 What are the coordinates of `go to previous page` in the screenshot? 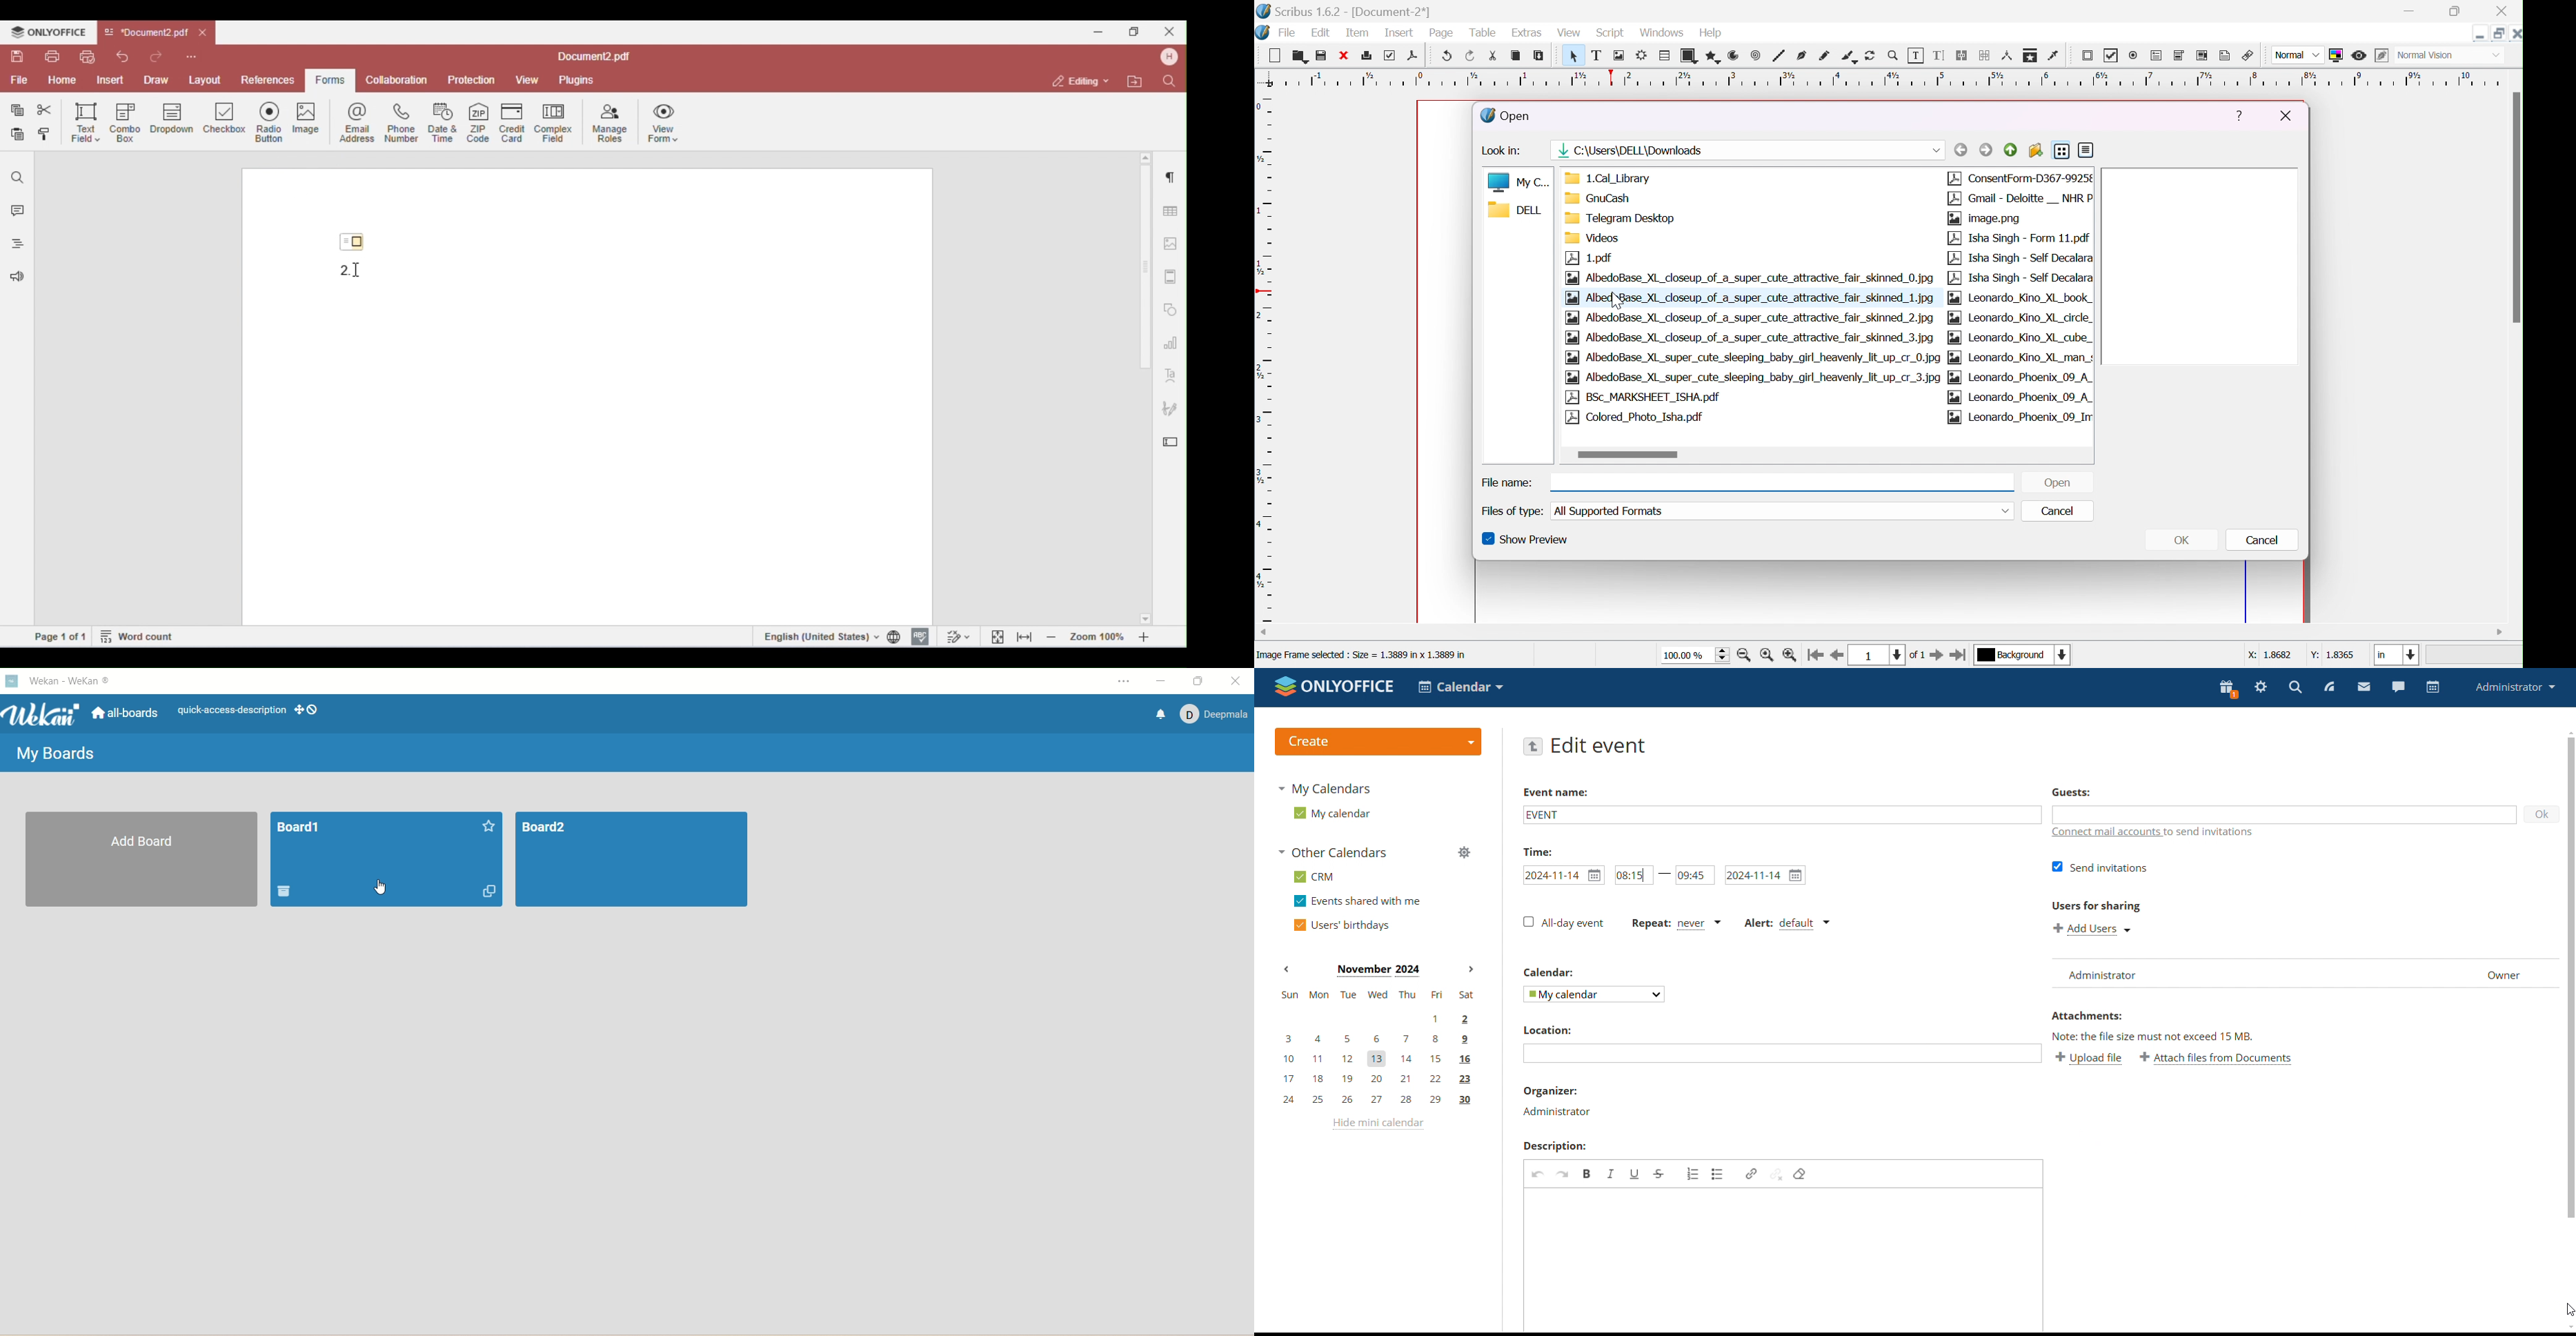 It's located at (1836, 656).